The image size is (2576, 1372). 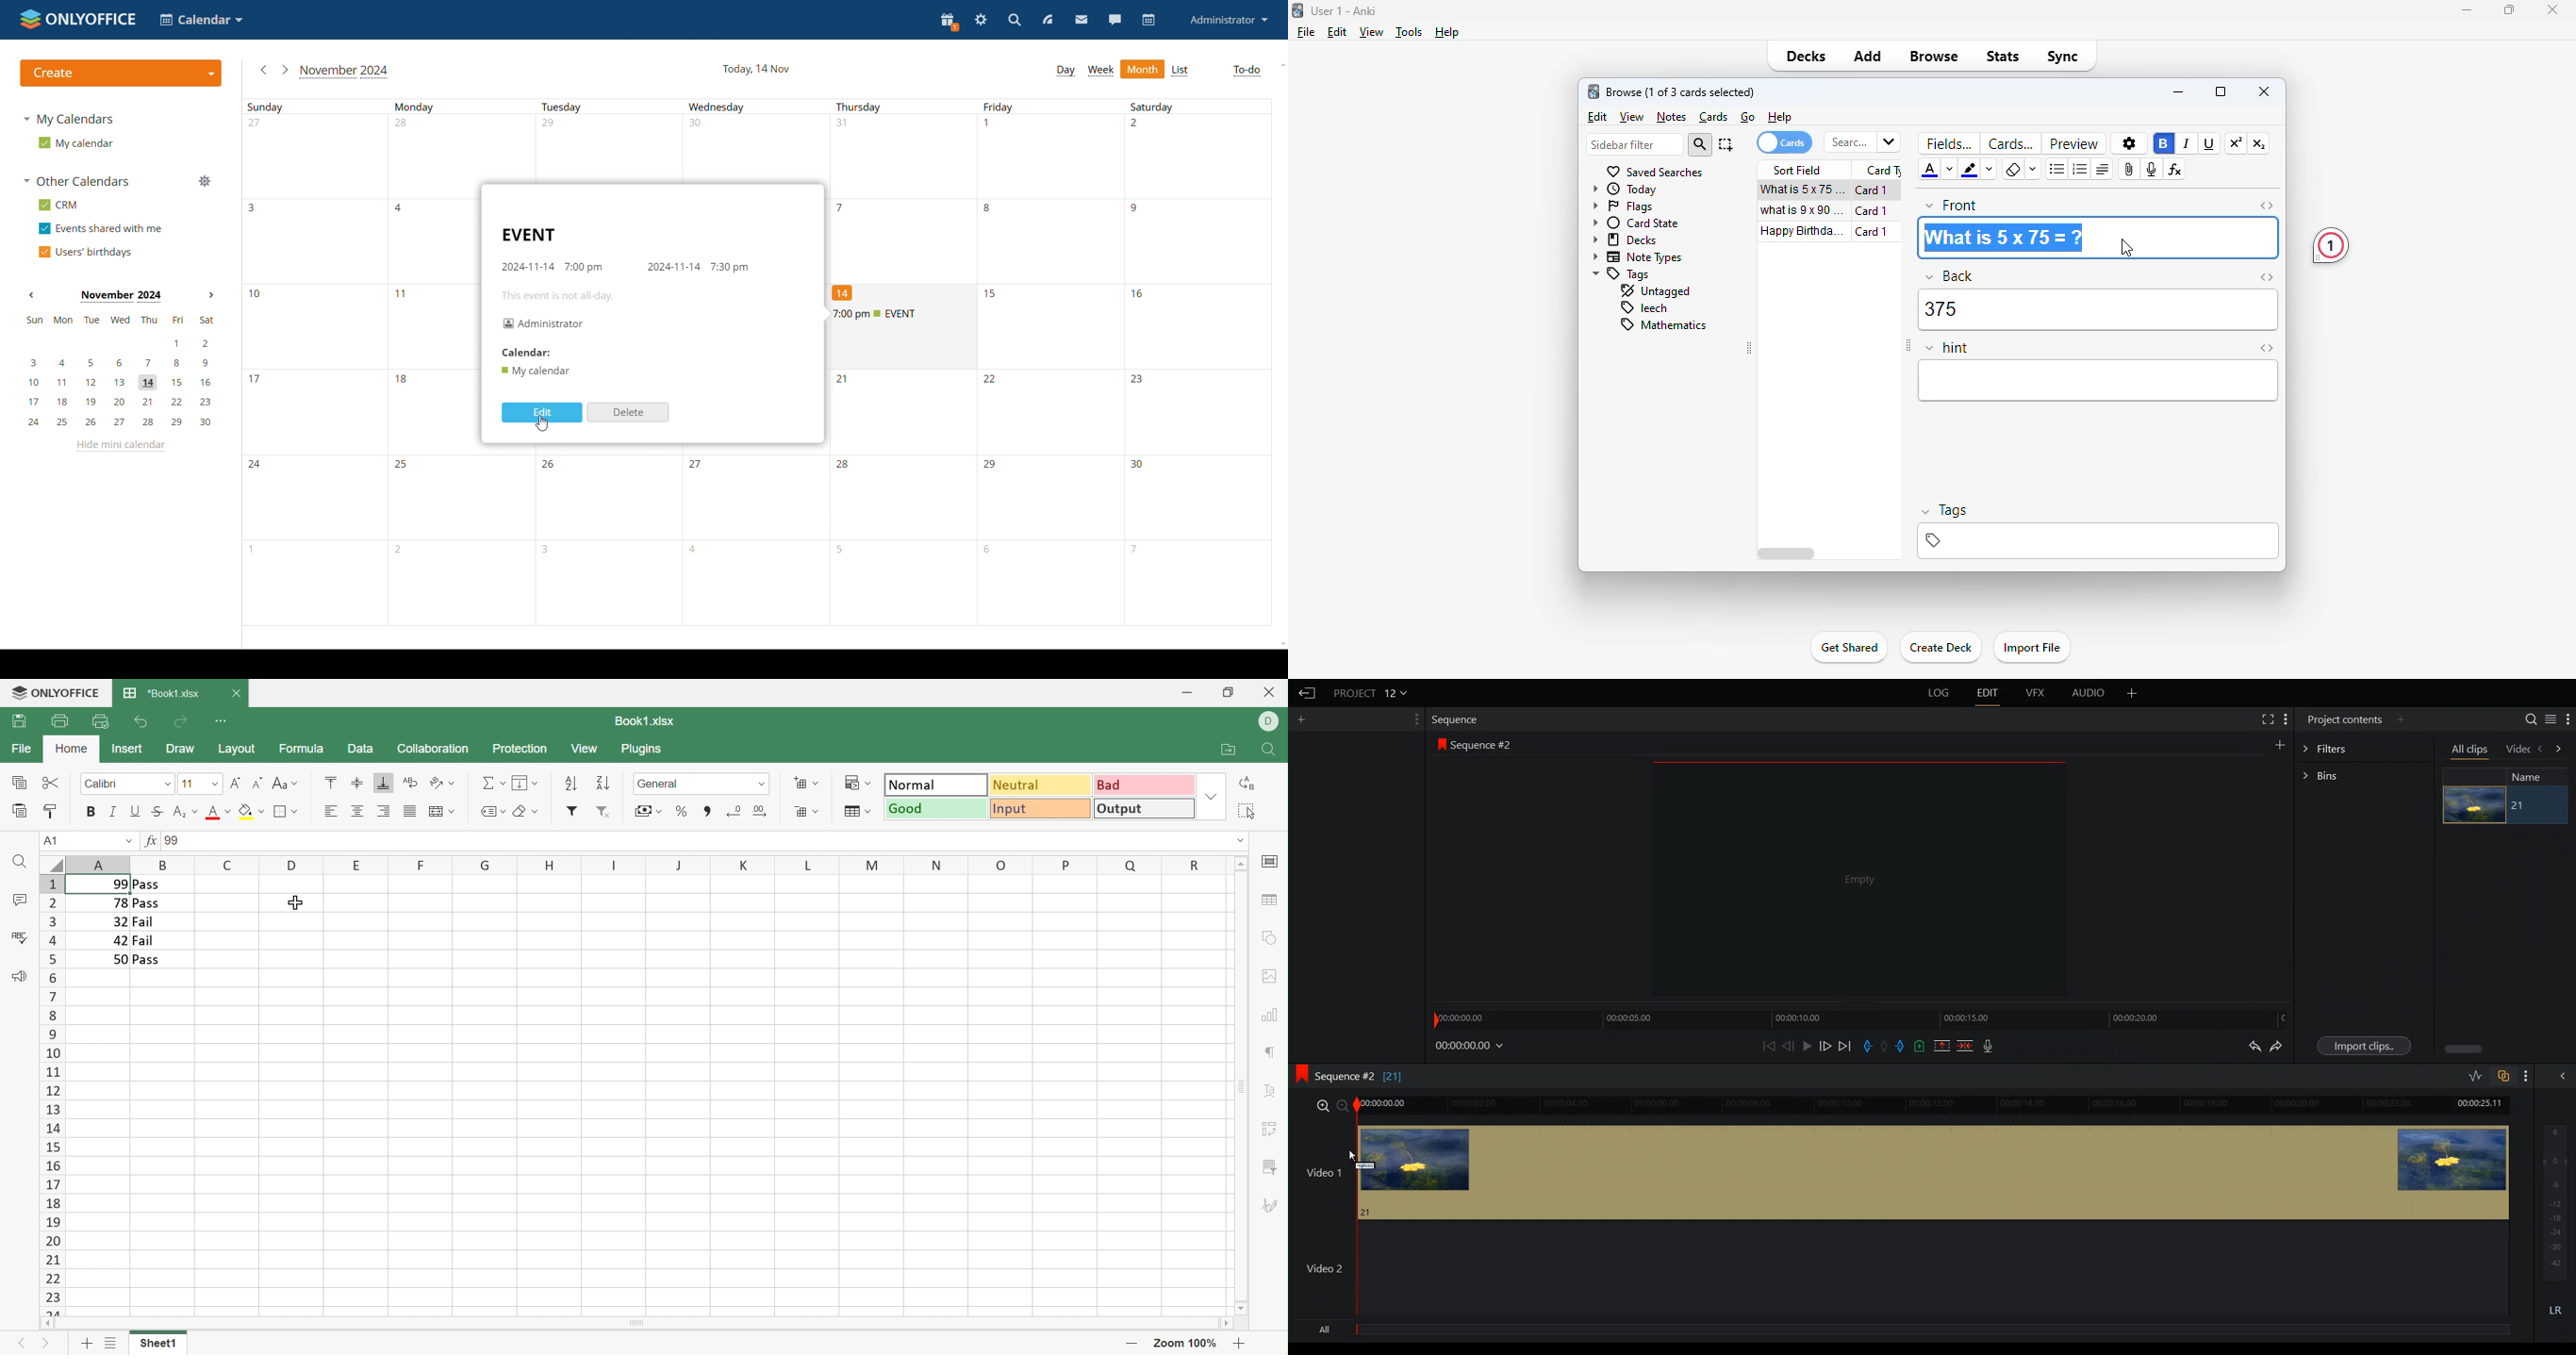 I want to click on select, so click(x=1726, y=144).